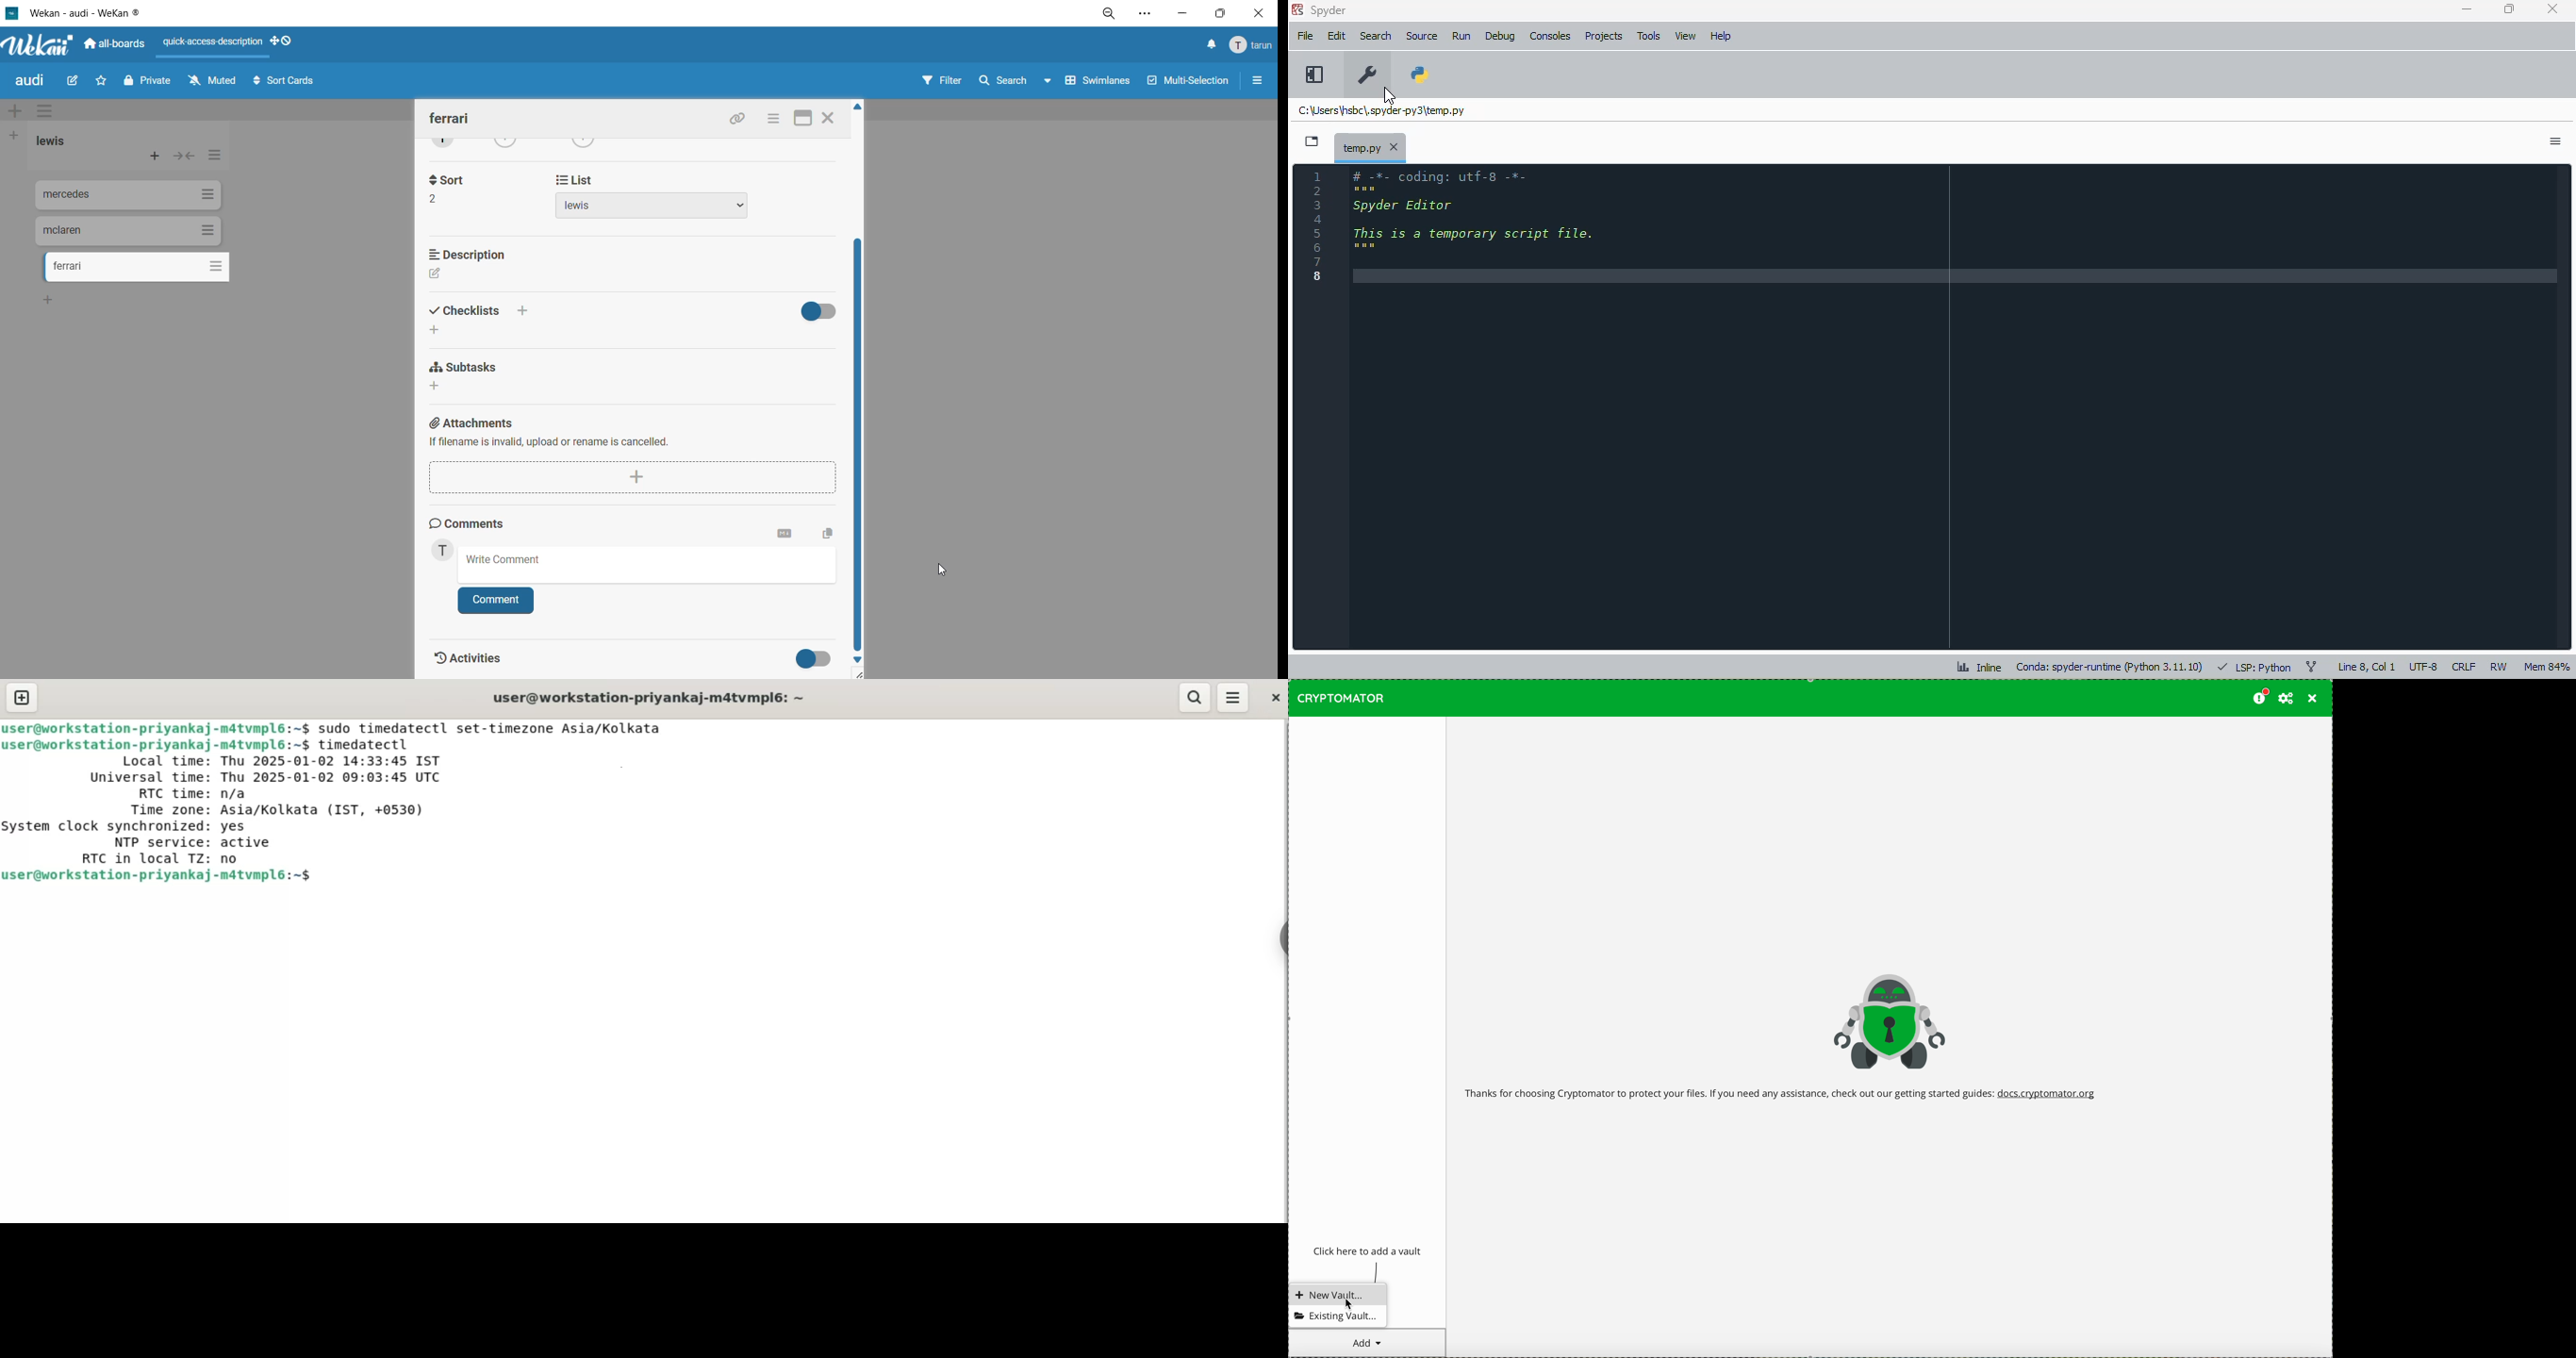 This screenshot has width=2576, height=1372. I want to click on LSP: python, so click(2254, 667).